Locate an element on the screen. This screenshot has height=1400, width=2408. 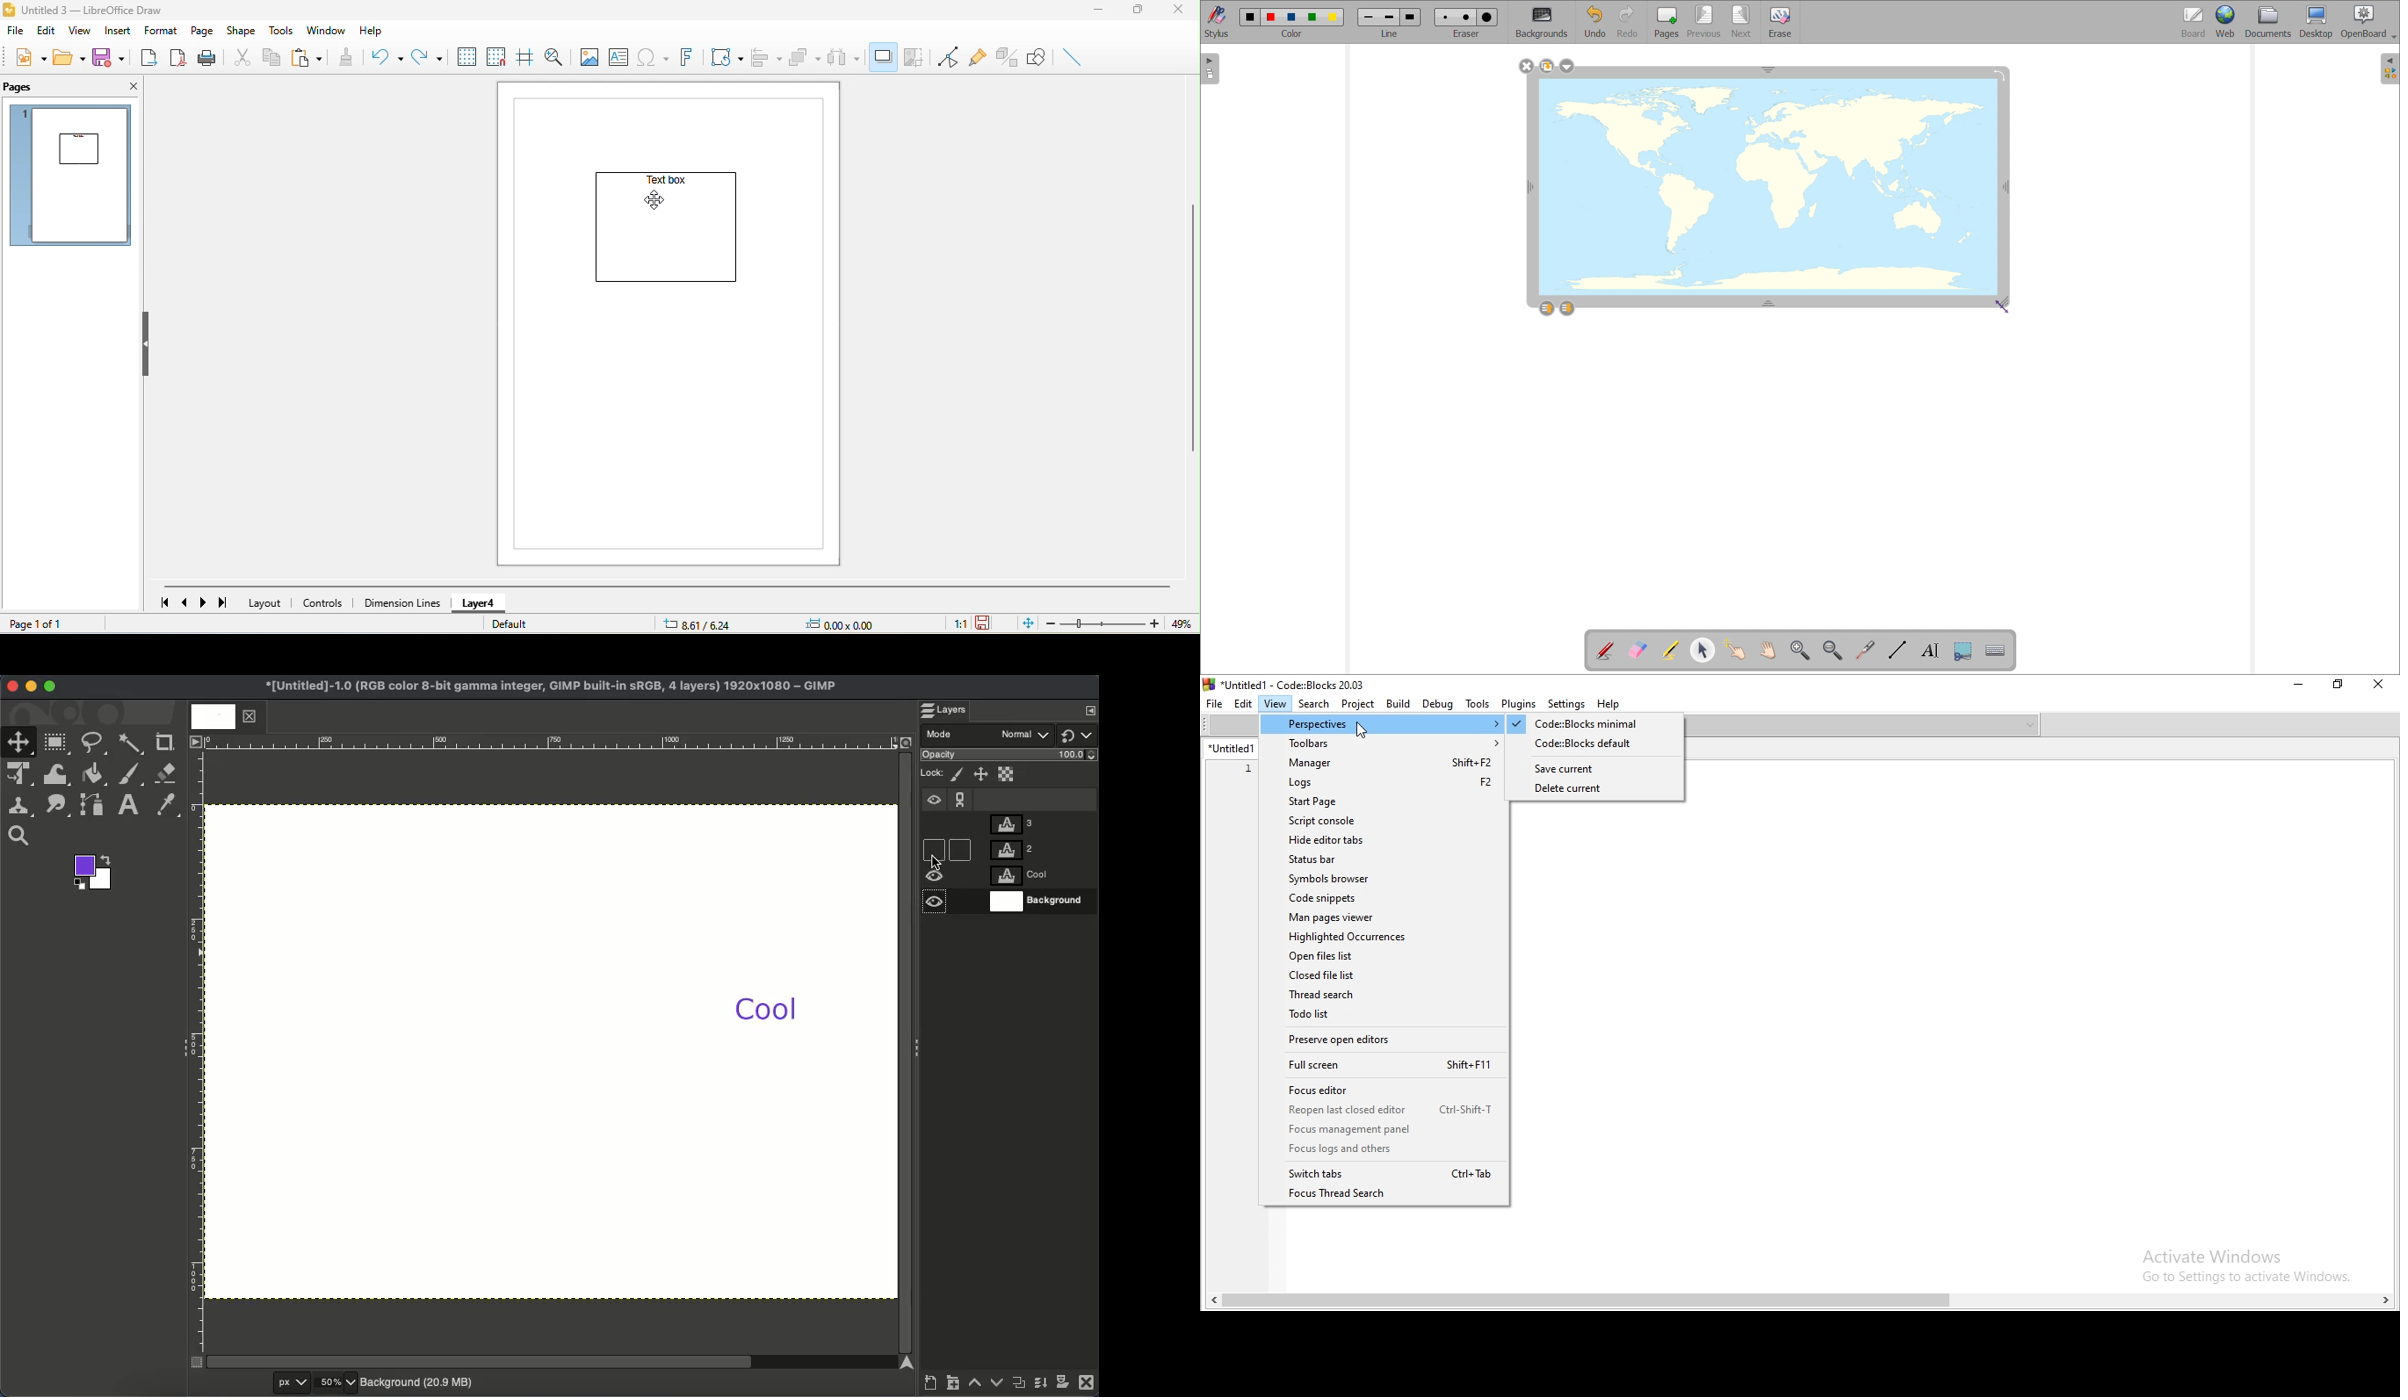
cut is located at coordinates (243, 58).